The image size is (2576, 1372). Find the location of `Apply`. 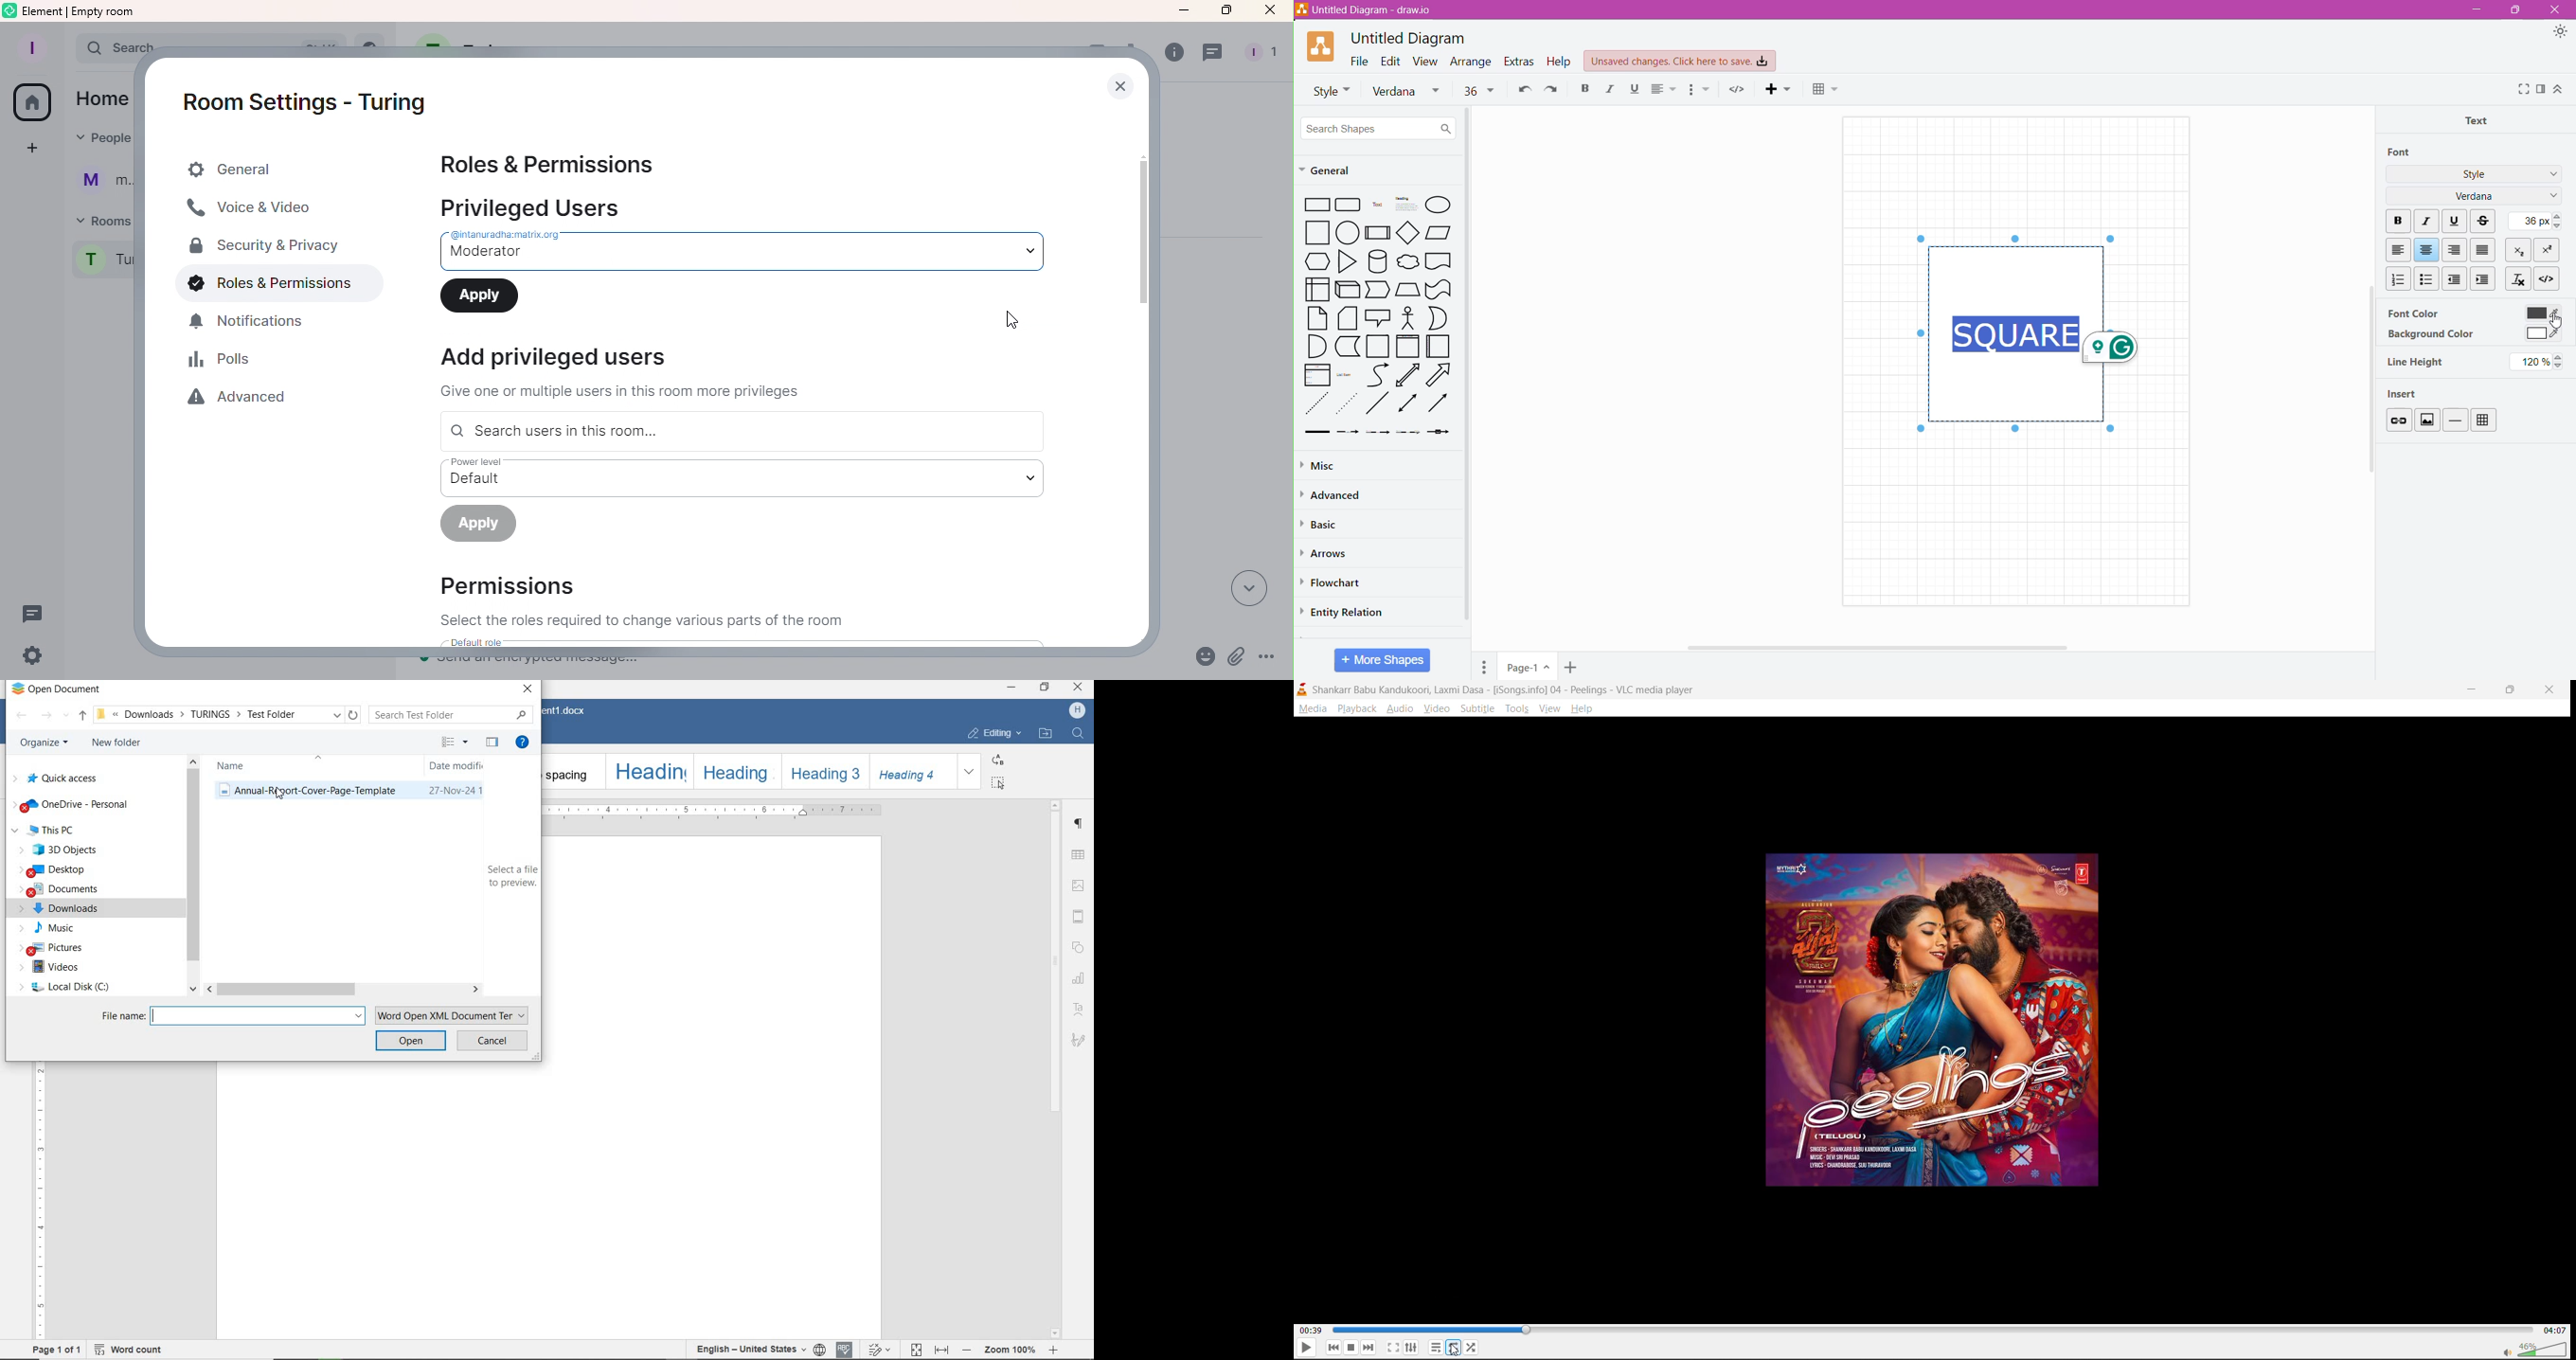

Apply is located at coordinates (479, 296).